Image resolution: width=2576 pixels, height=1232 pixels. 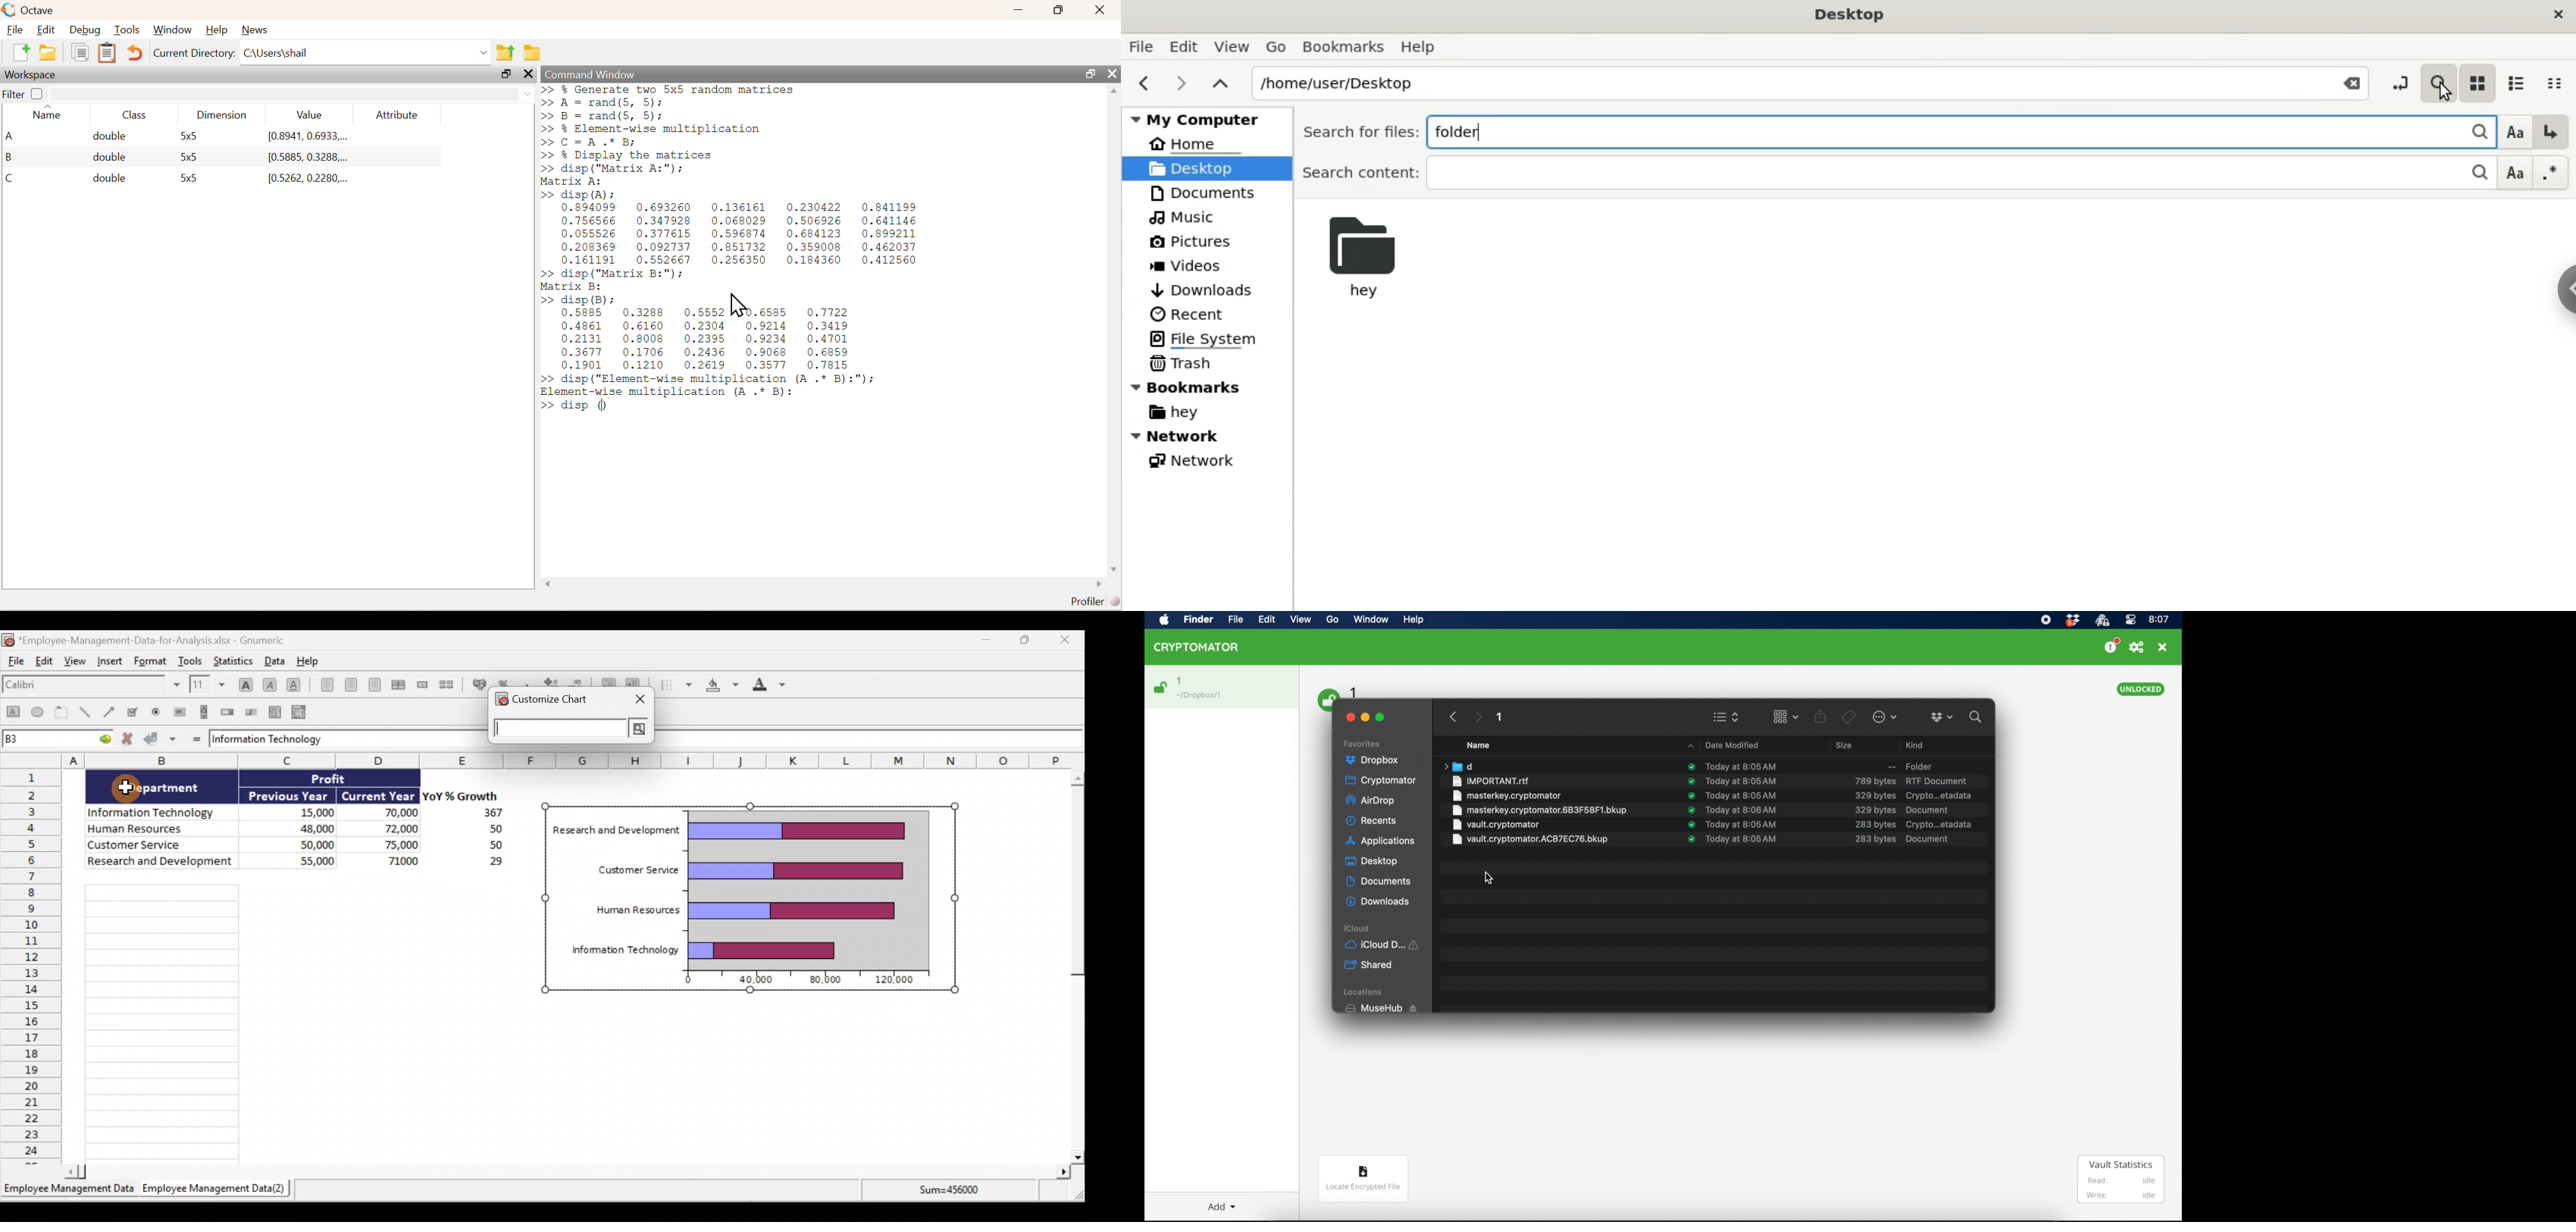 What do you see at coordinates (112, 661) in the screenshot?
I see `Insert` at bounding box center [112, 661].